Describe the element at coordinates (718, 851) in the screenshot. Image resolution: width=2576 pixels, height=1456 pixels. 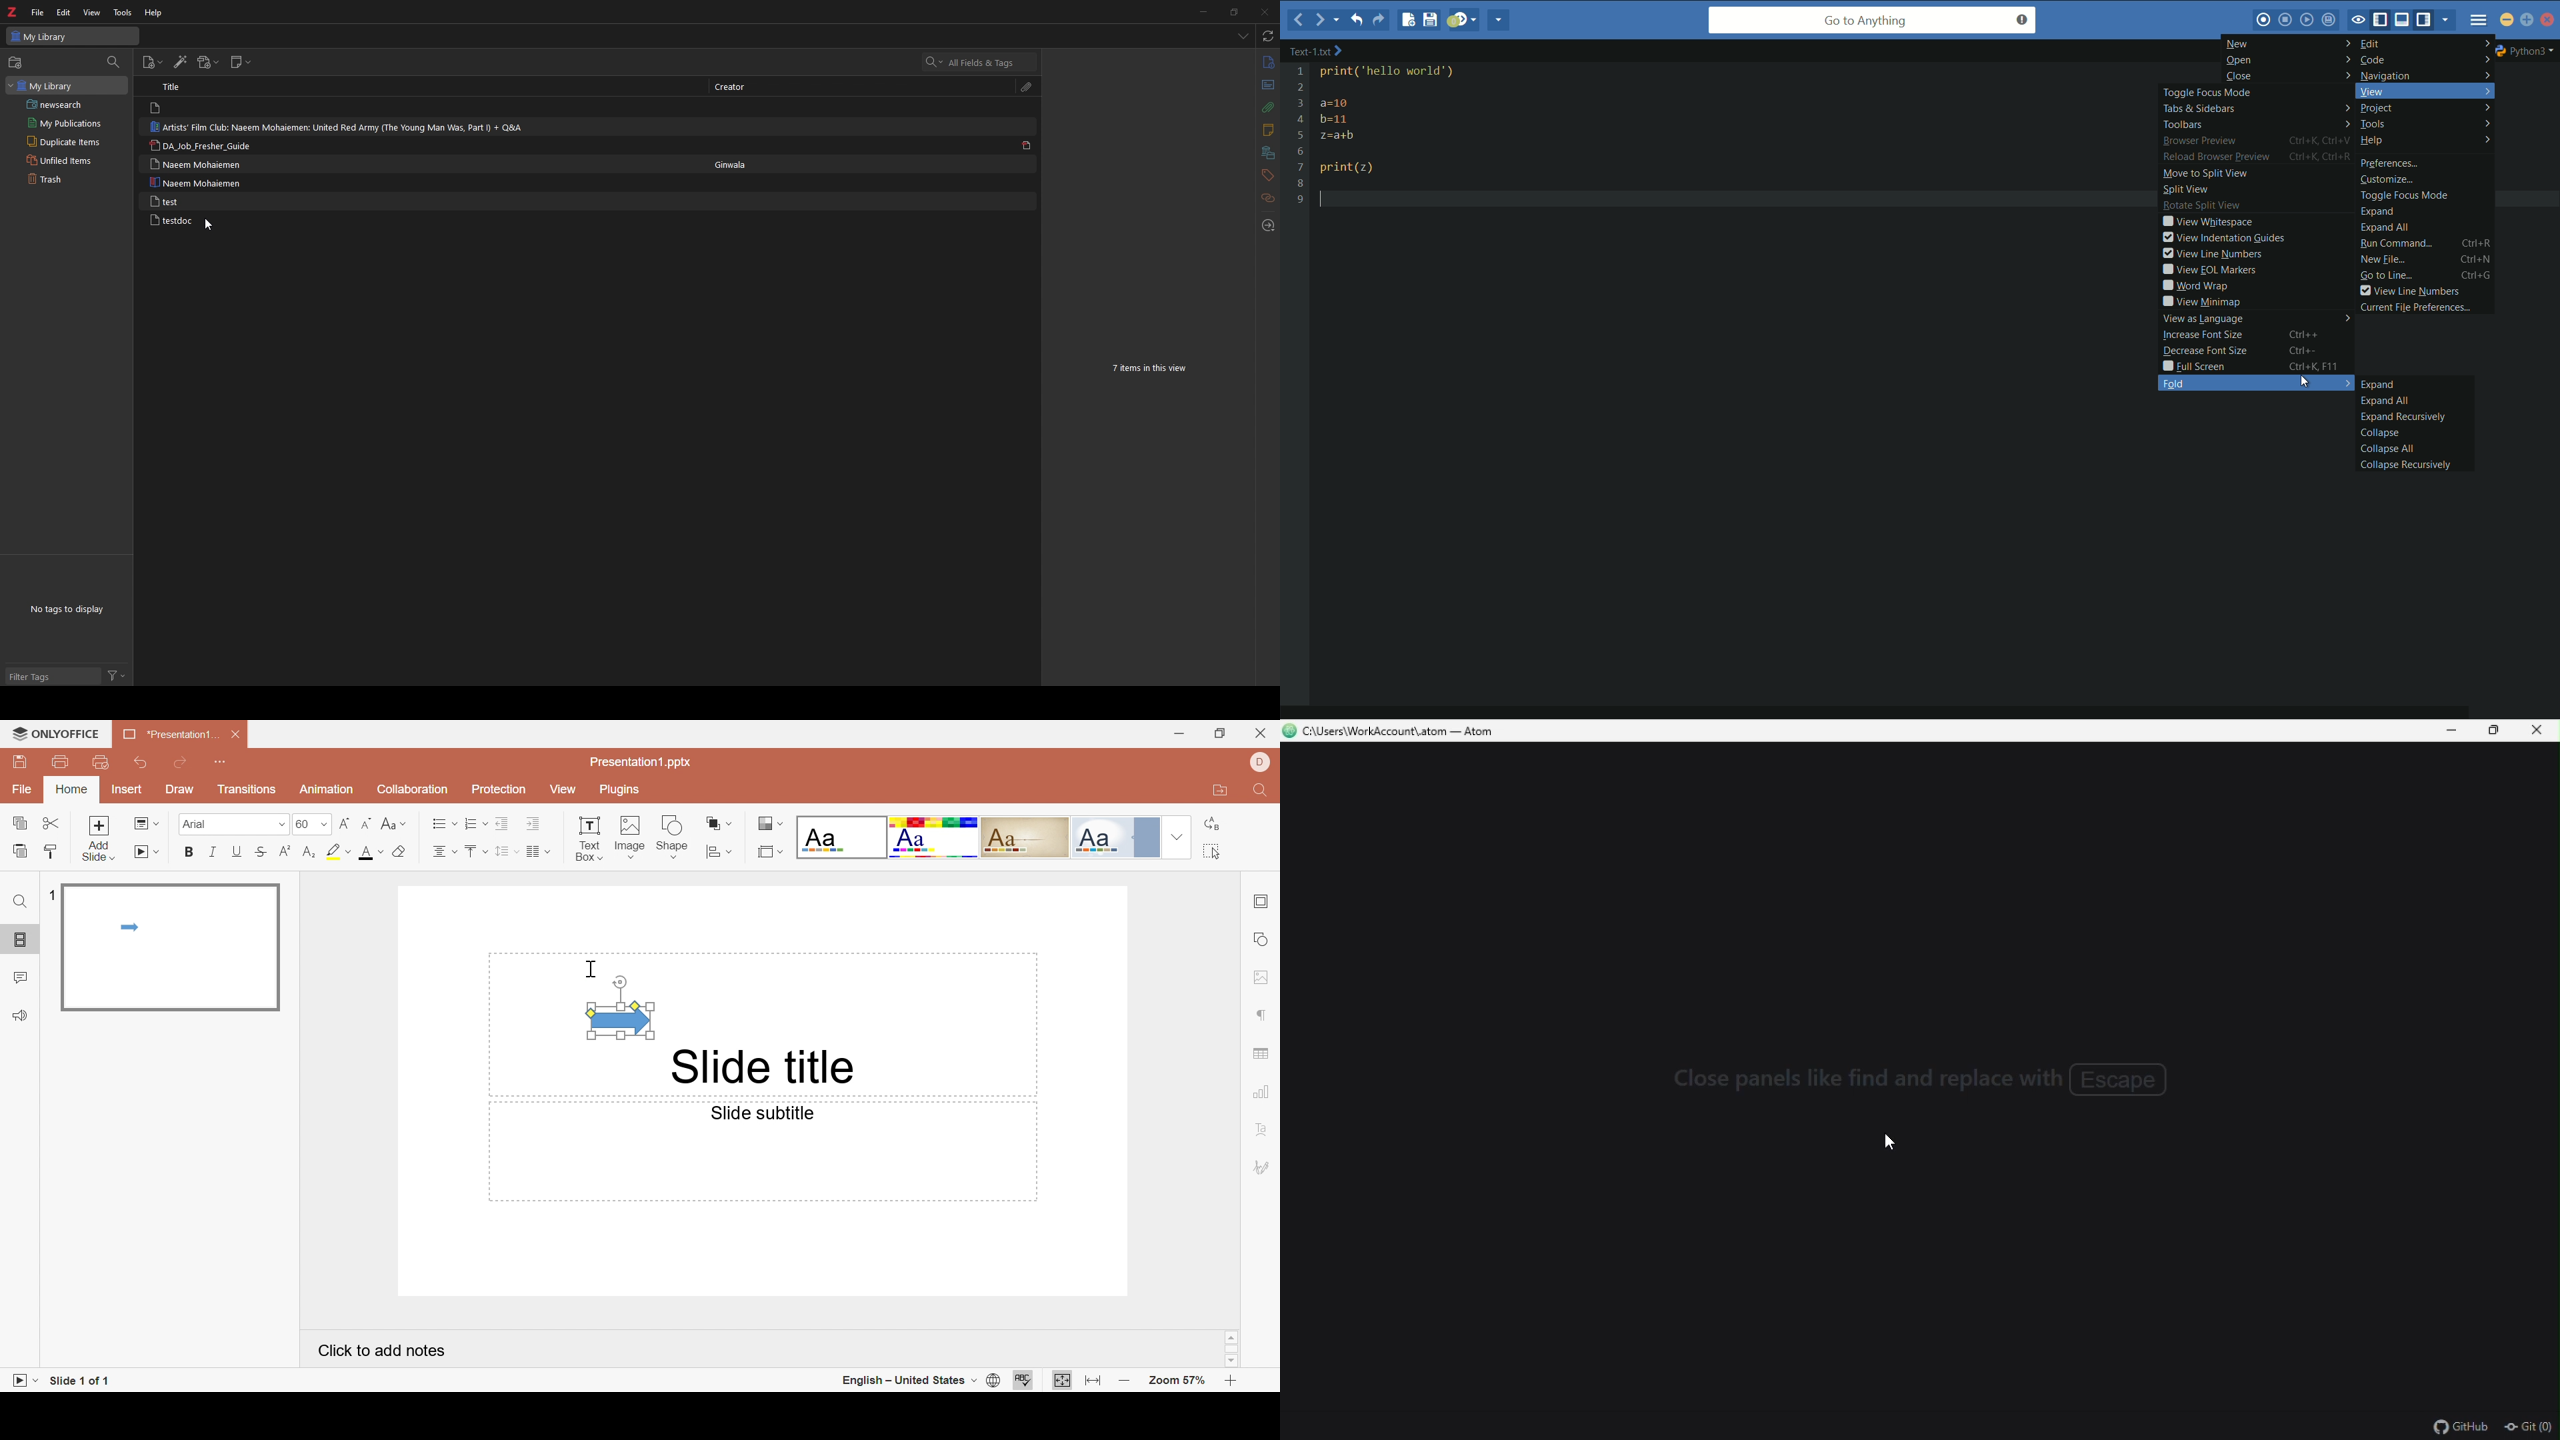
I see `Insert shape` at that location.